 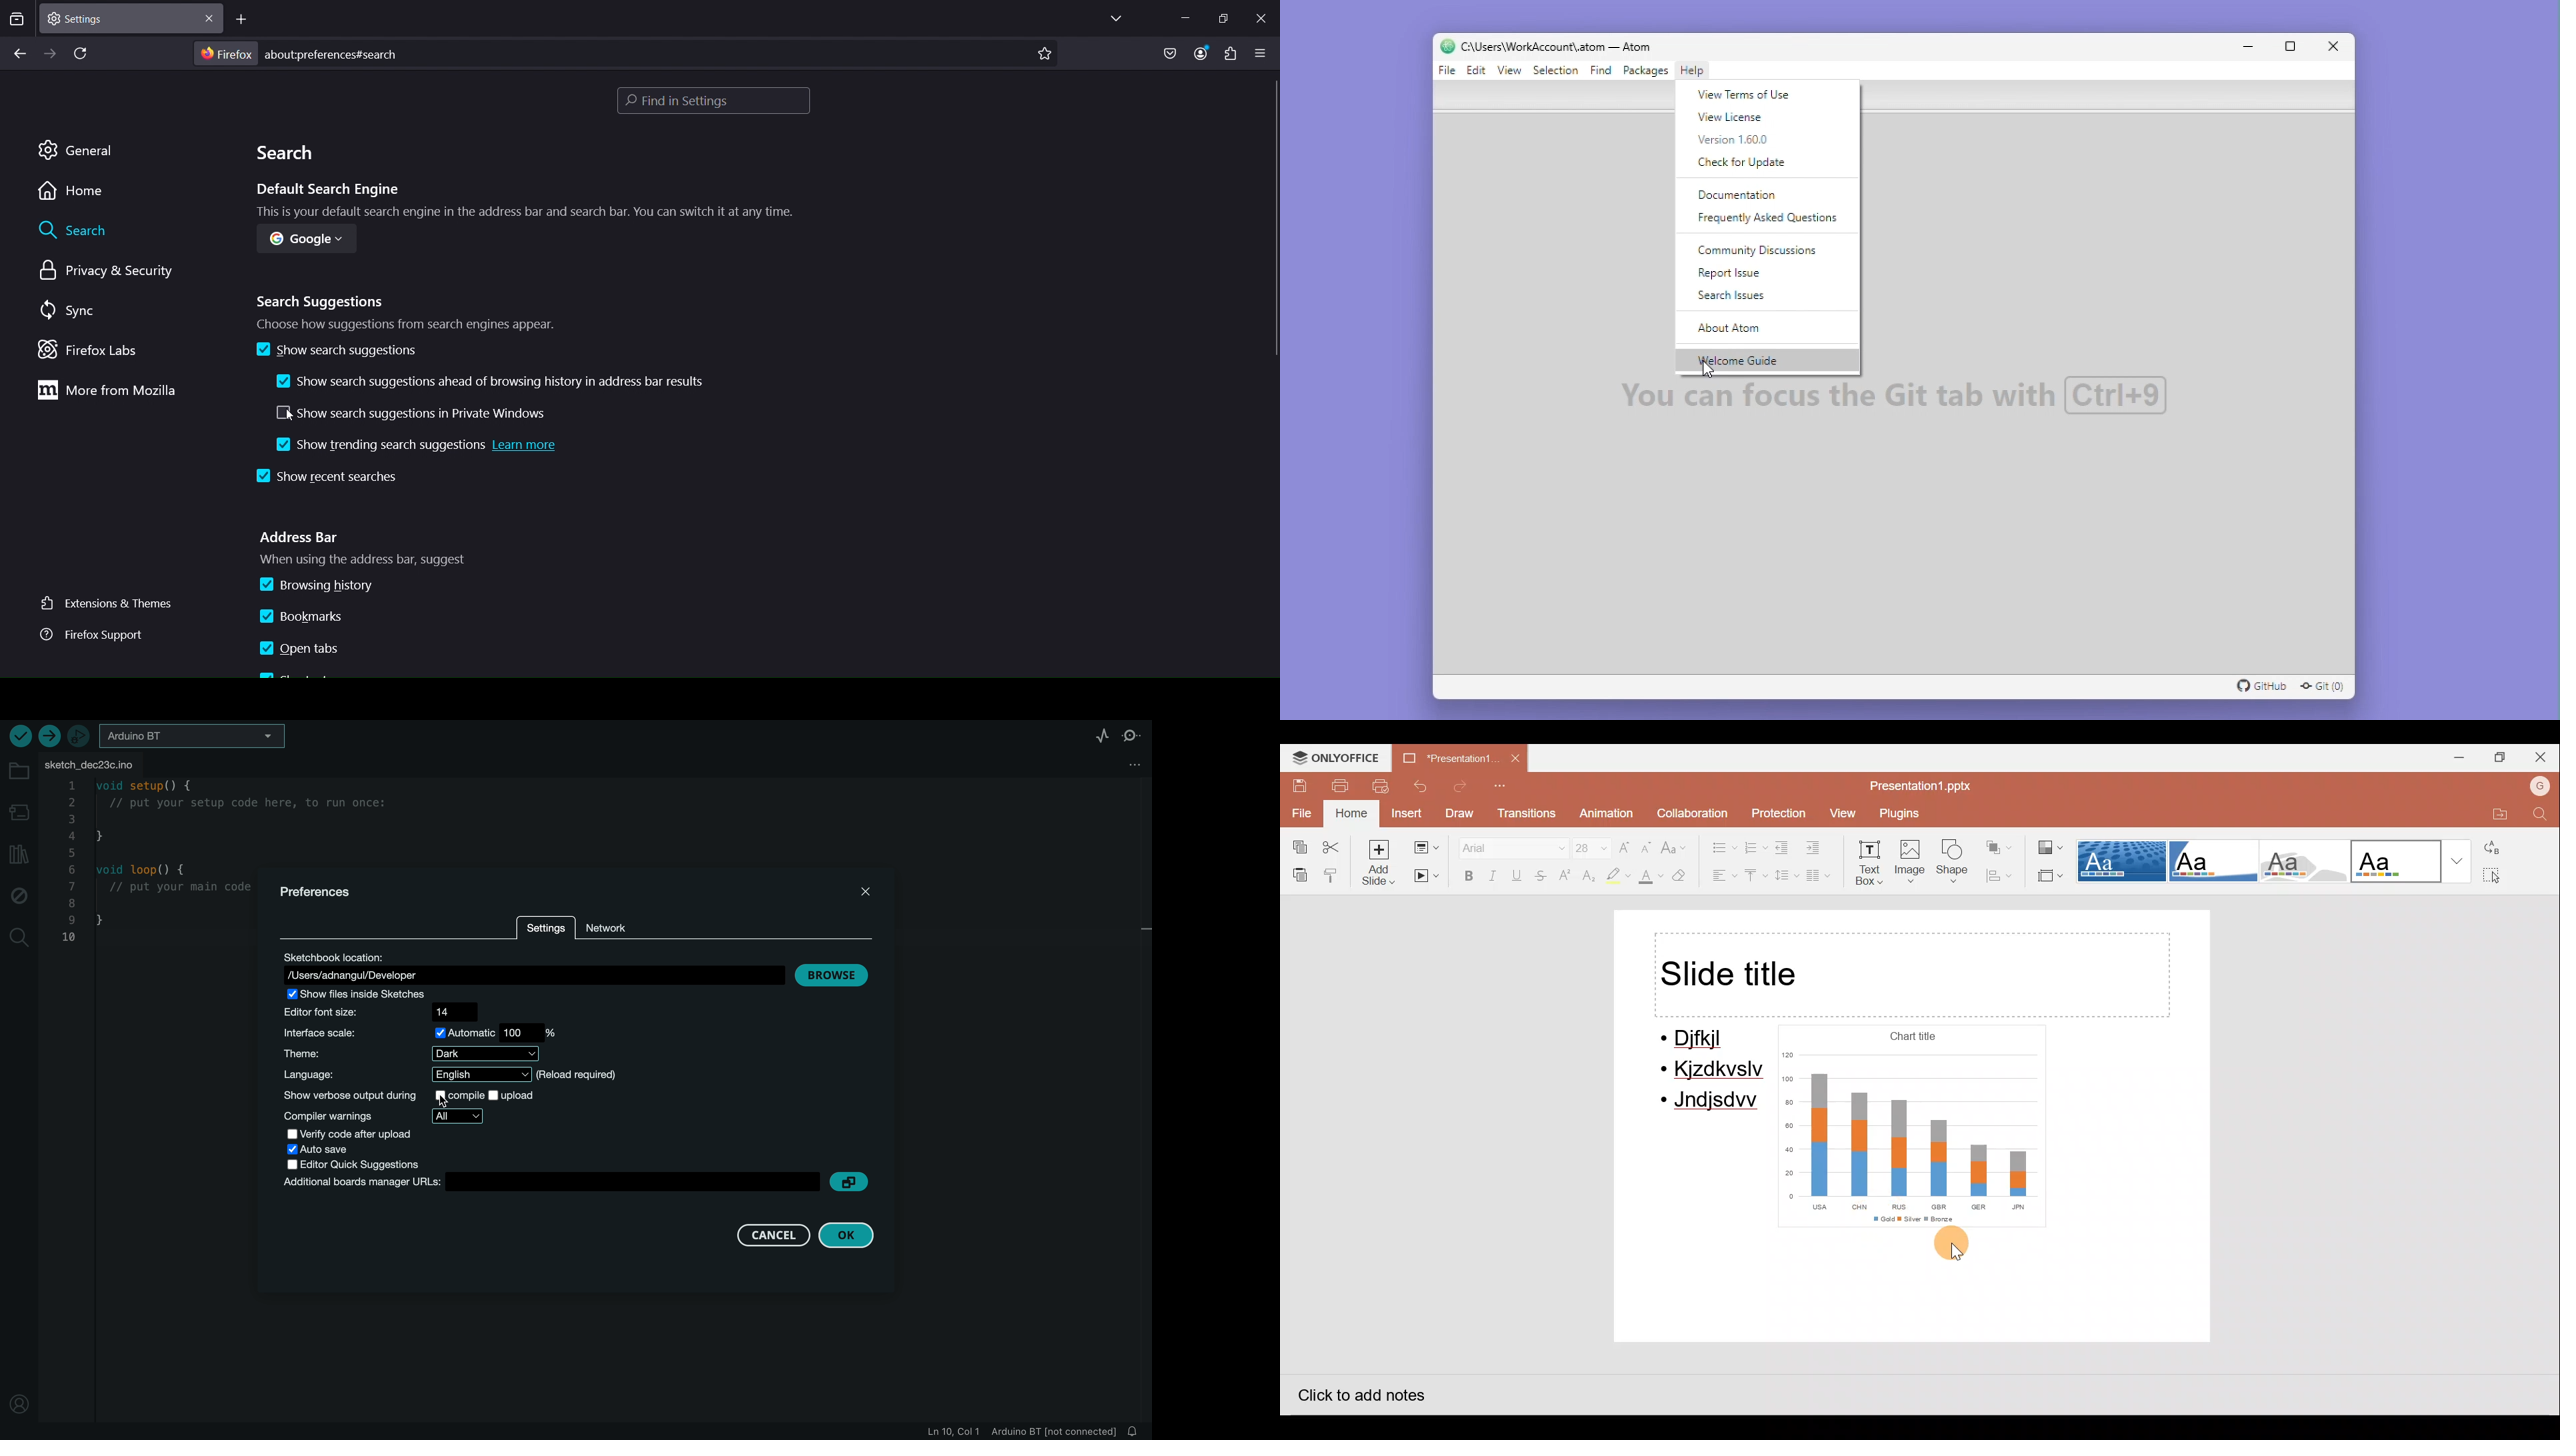 I want to click on Collaboration, so click(x=1691, y=810).